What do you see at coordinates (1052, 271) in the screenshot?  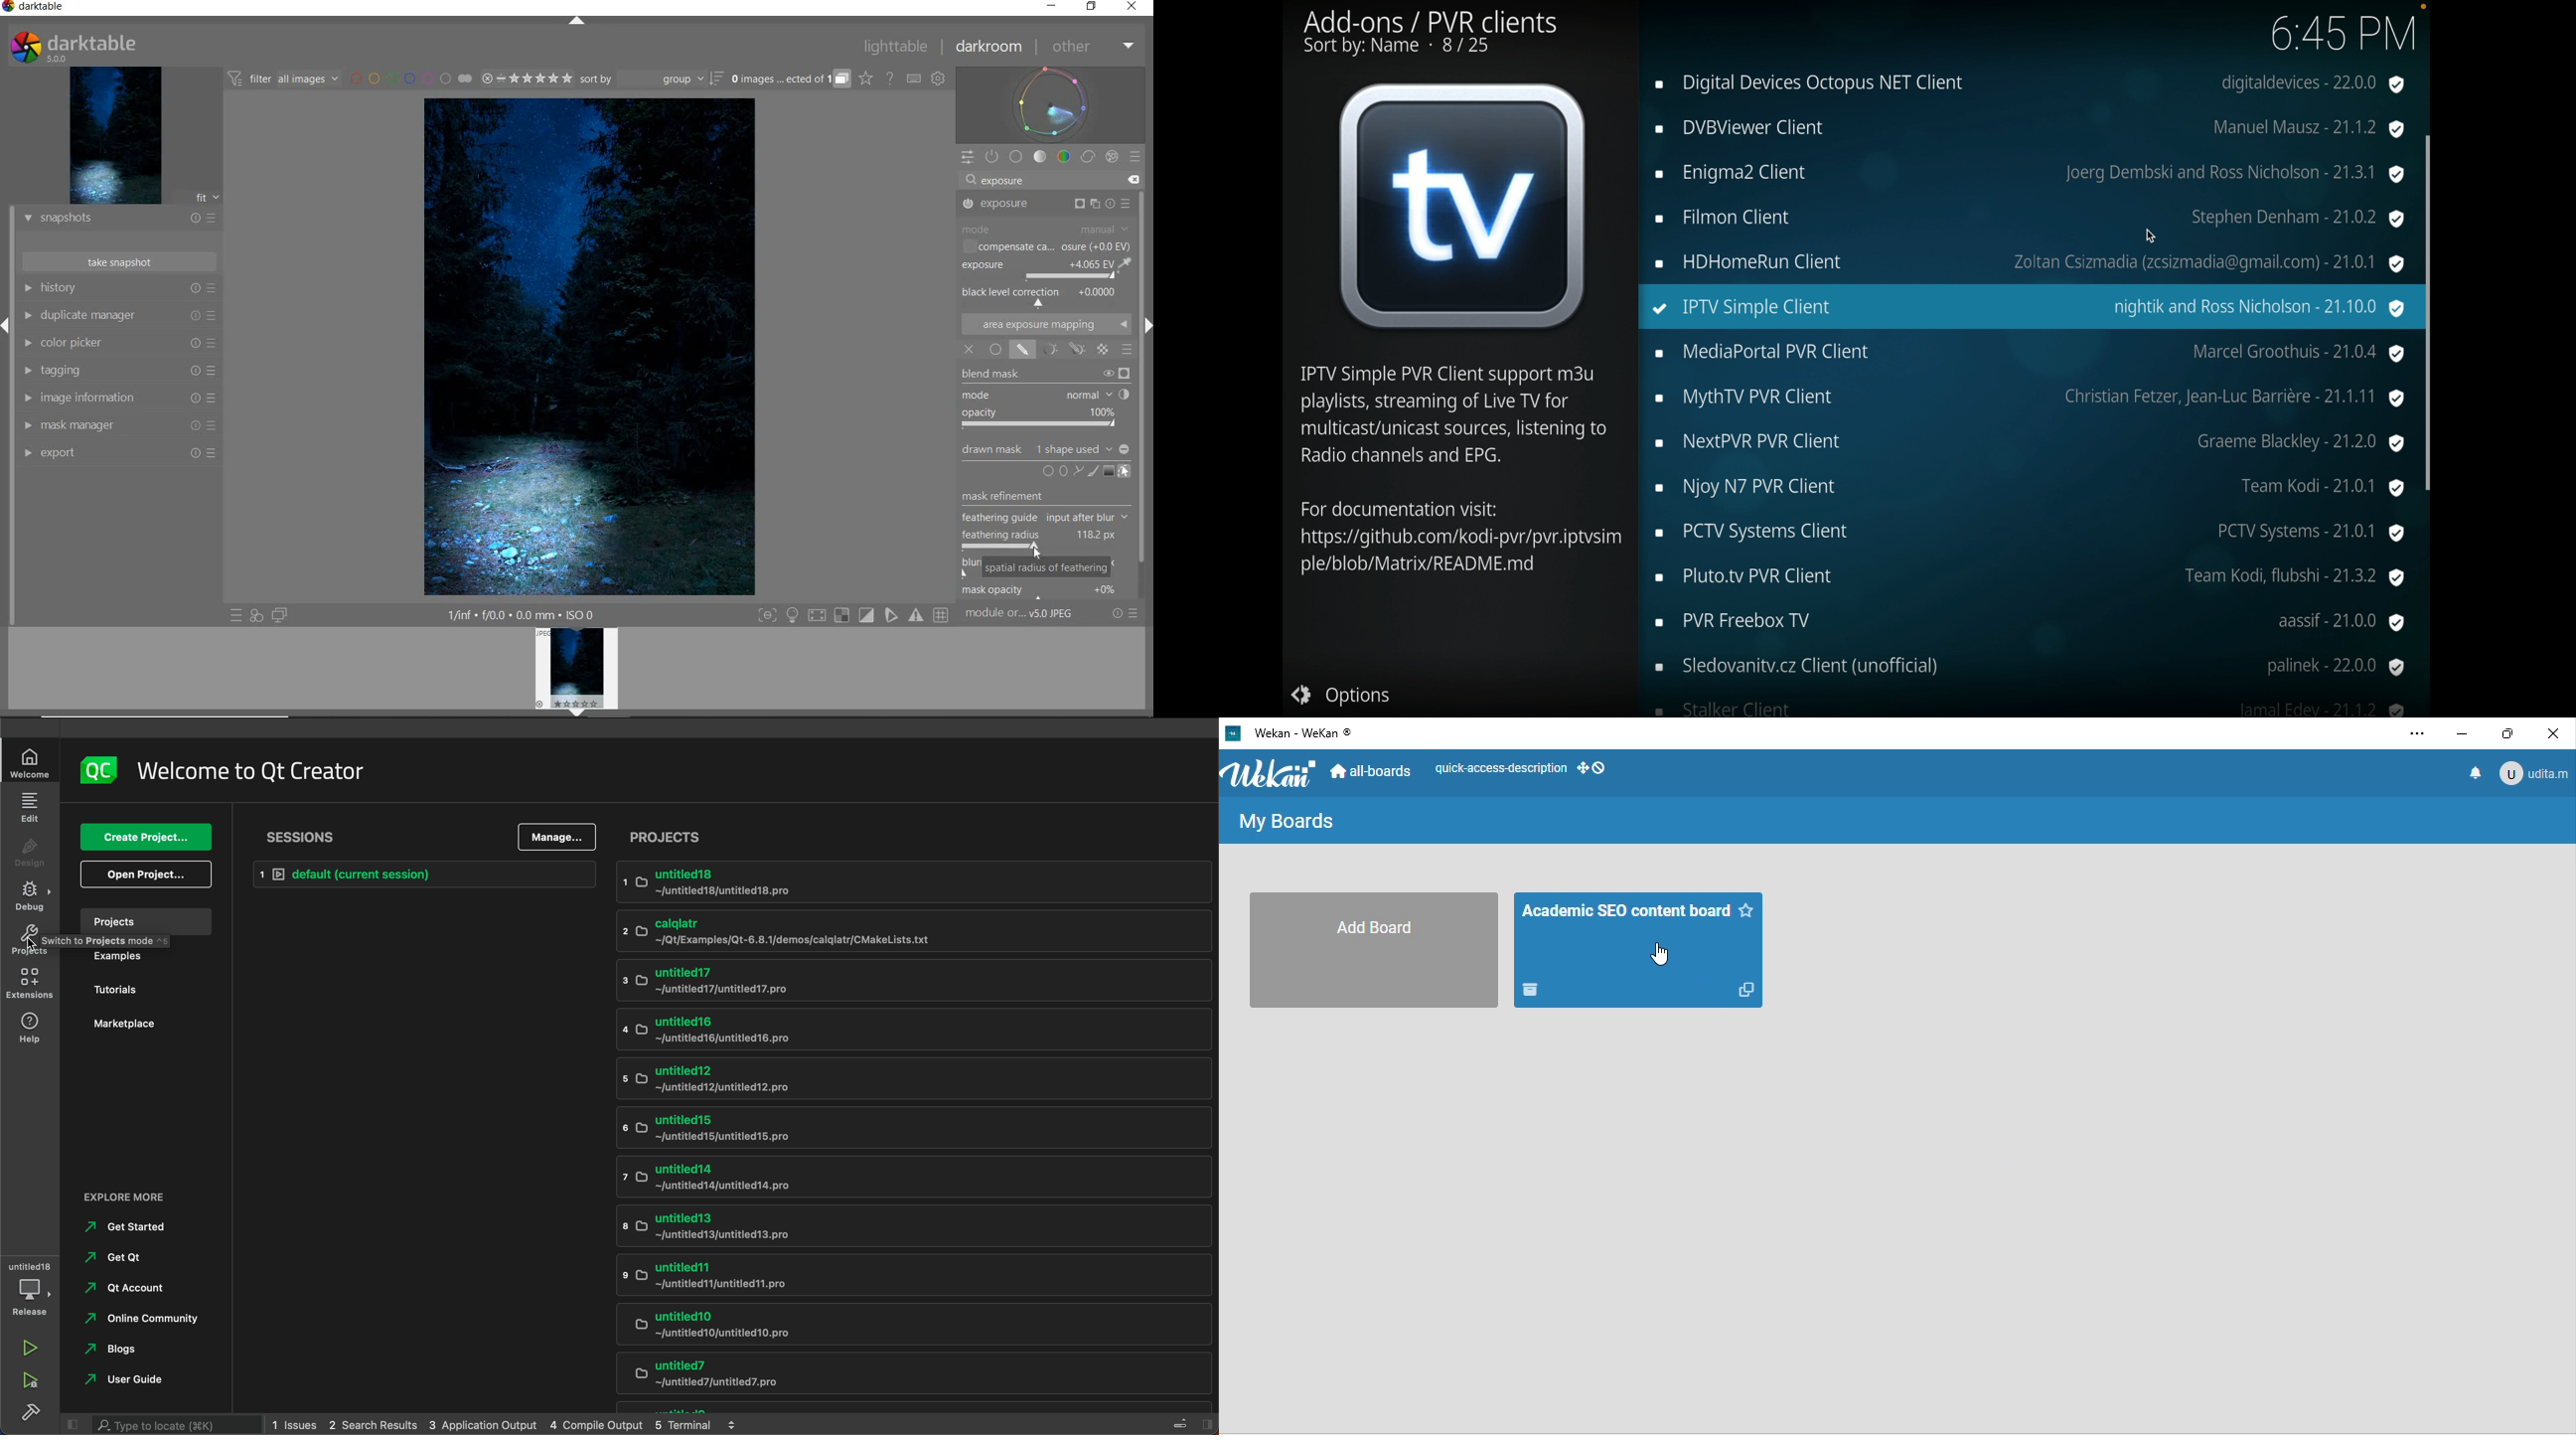 I see `EXPOSURE ADJUSTED` at bounding box center [1052, 271].